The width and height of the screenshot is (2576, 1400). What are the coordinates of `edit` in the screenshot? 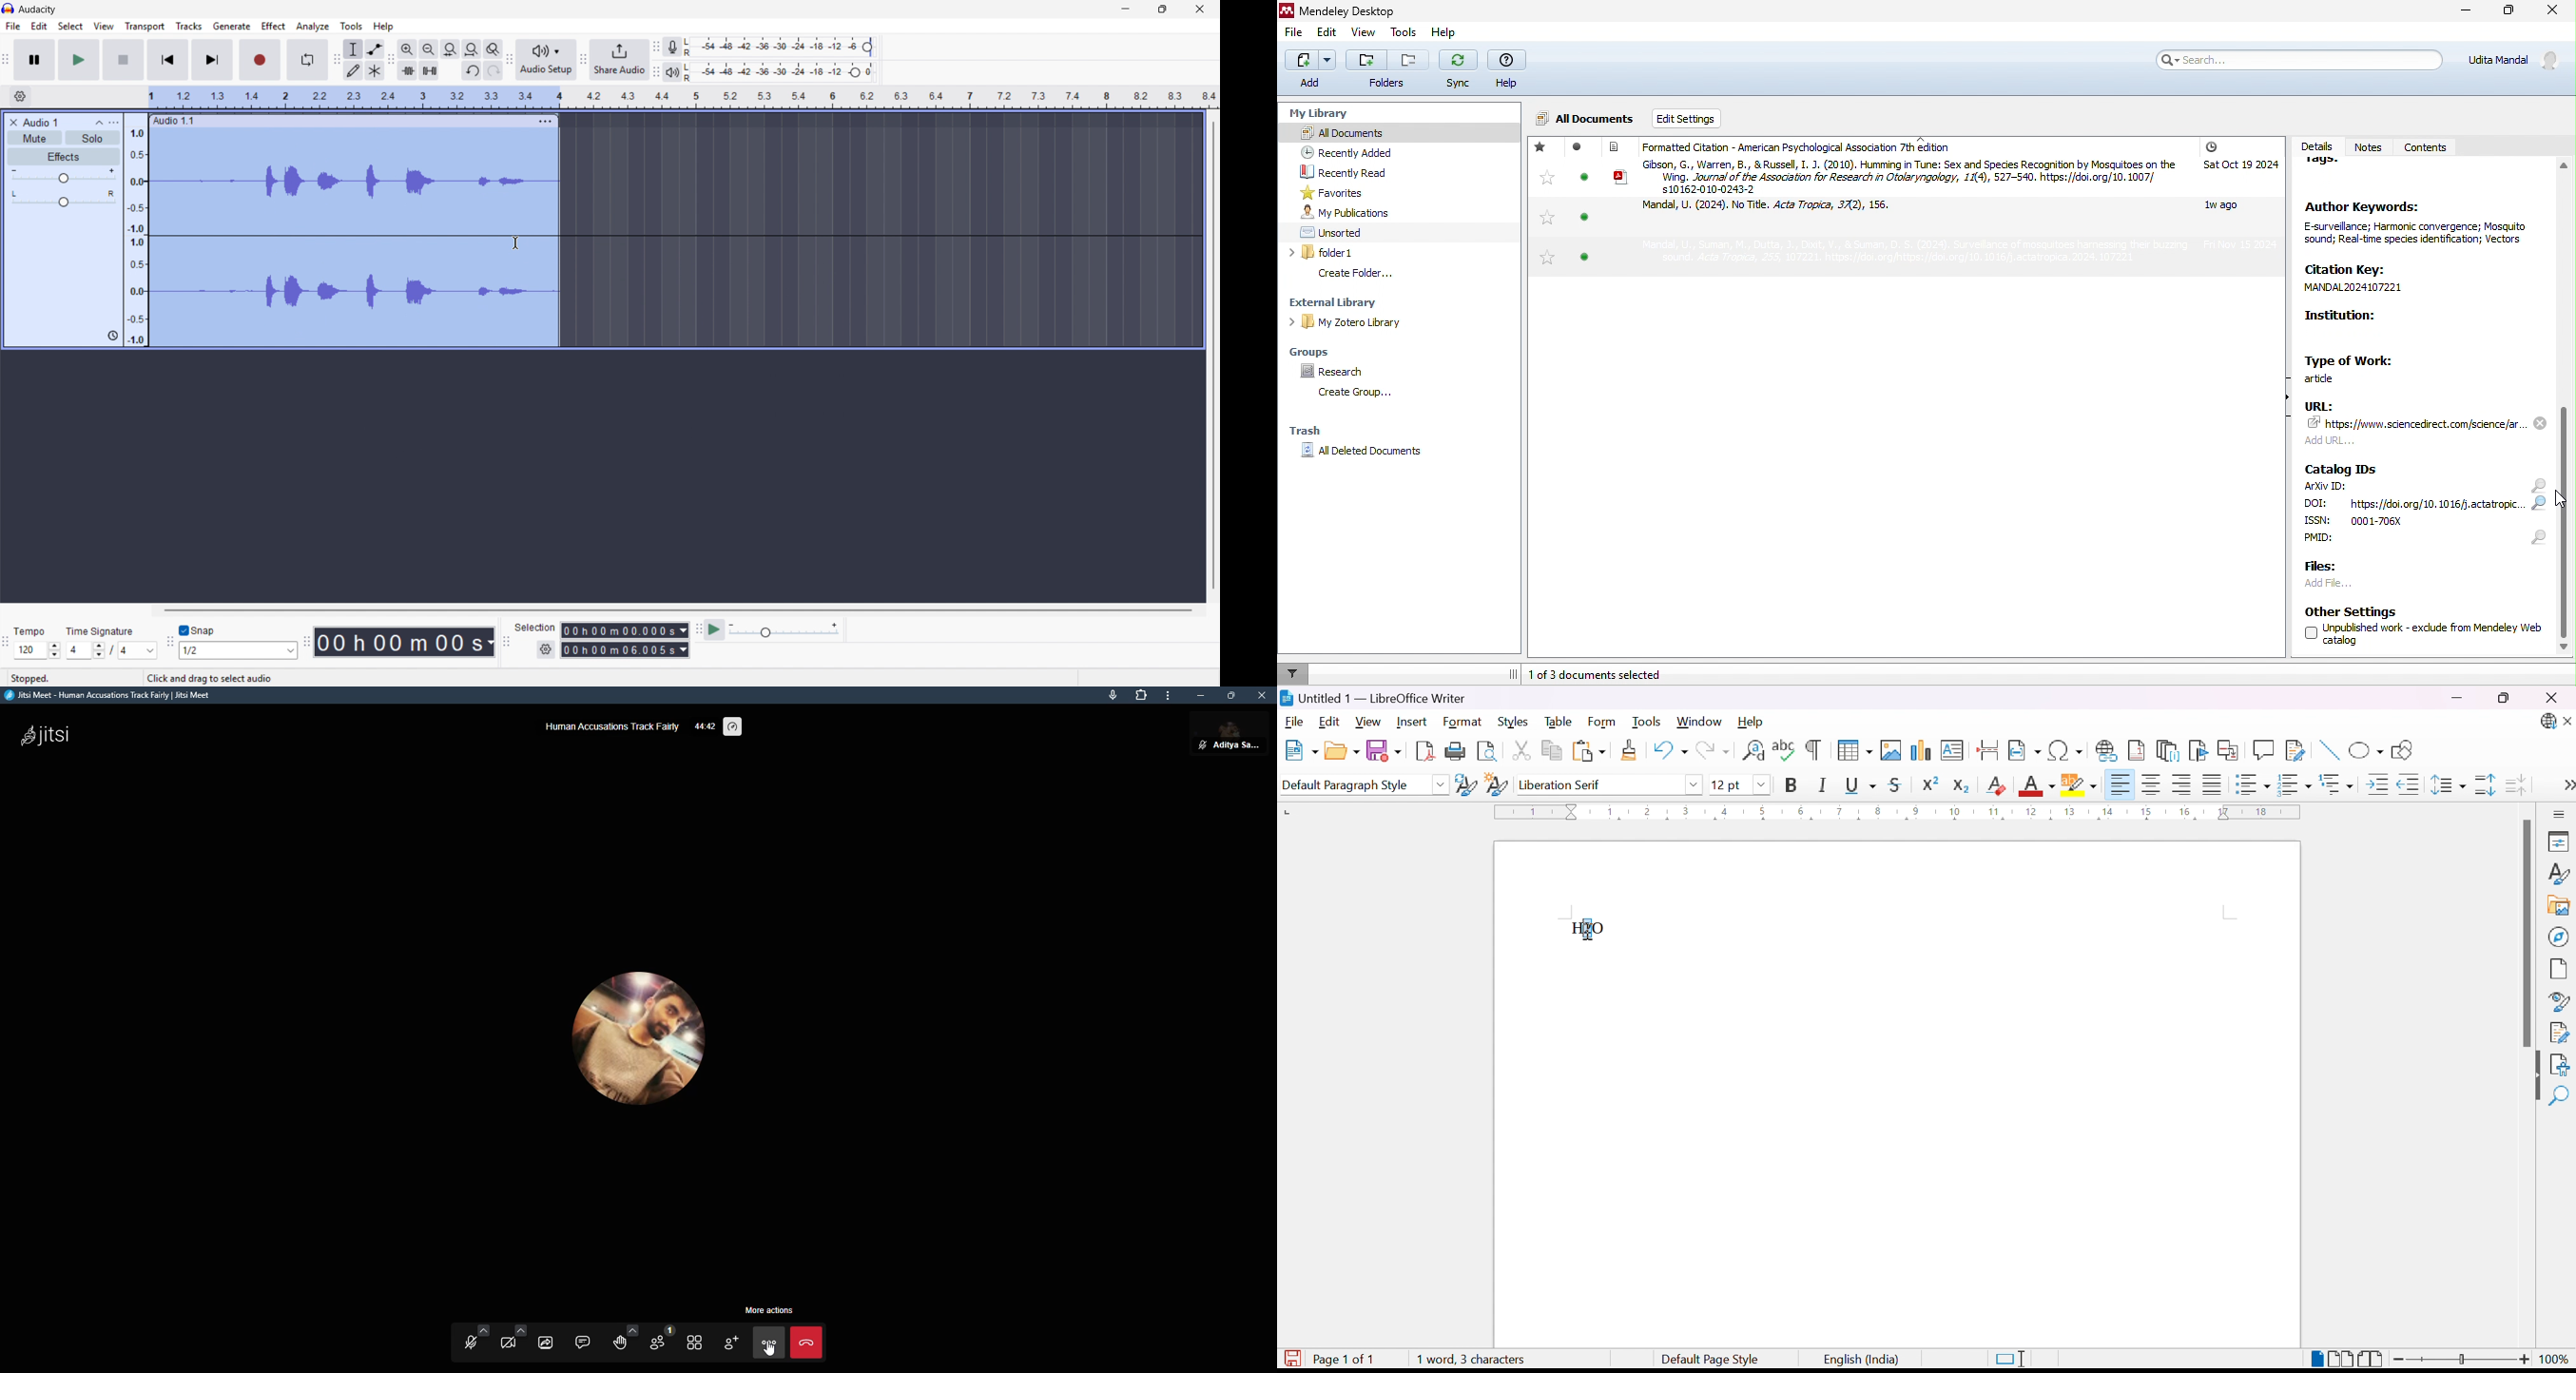 It's located at (1327, 33).